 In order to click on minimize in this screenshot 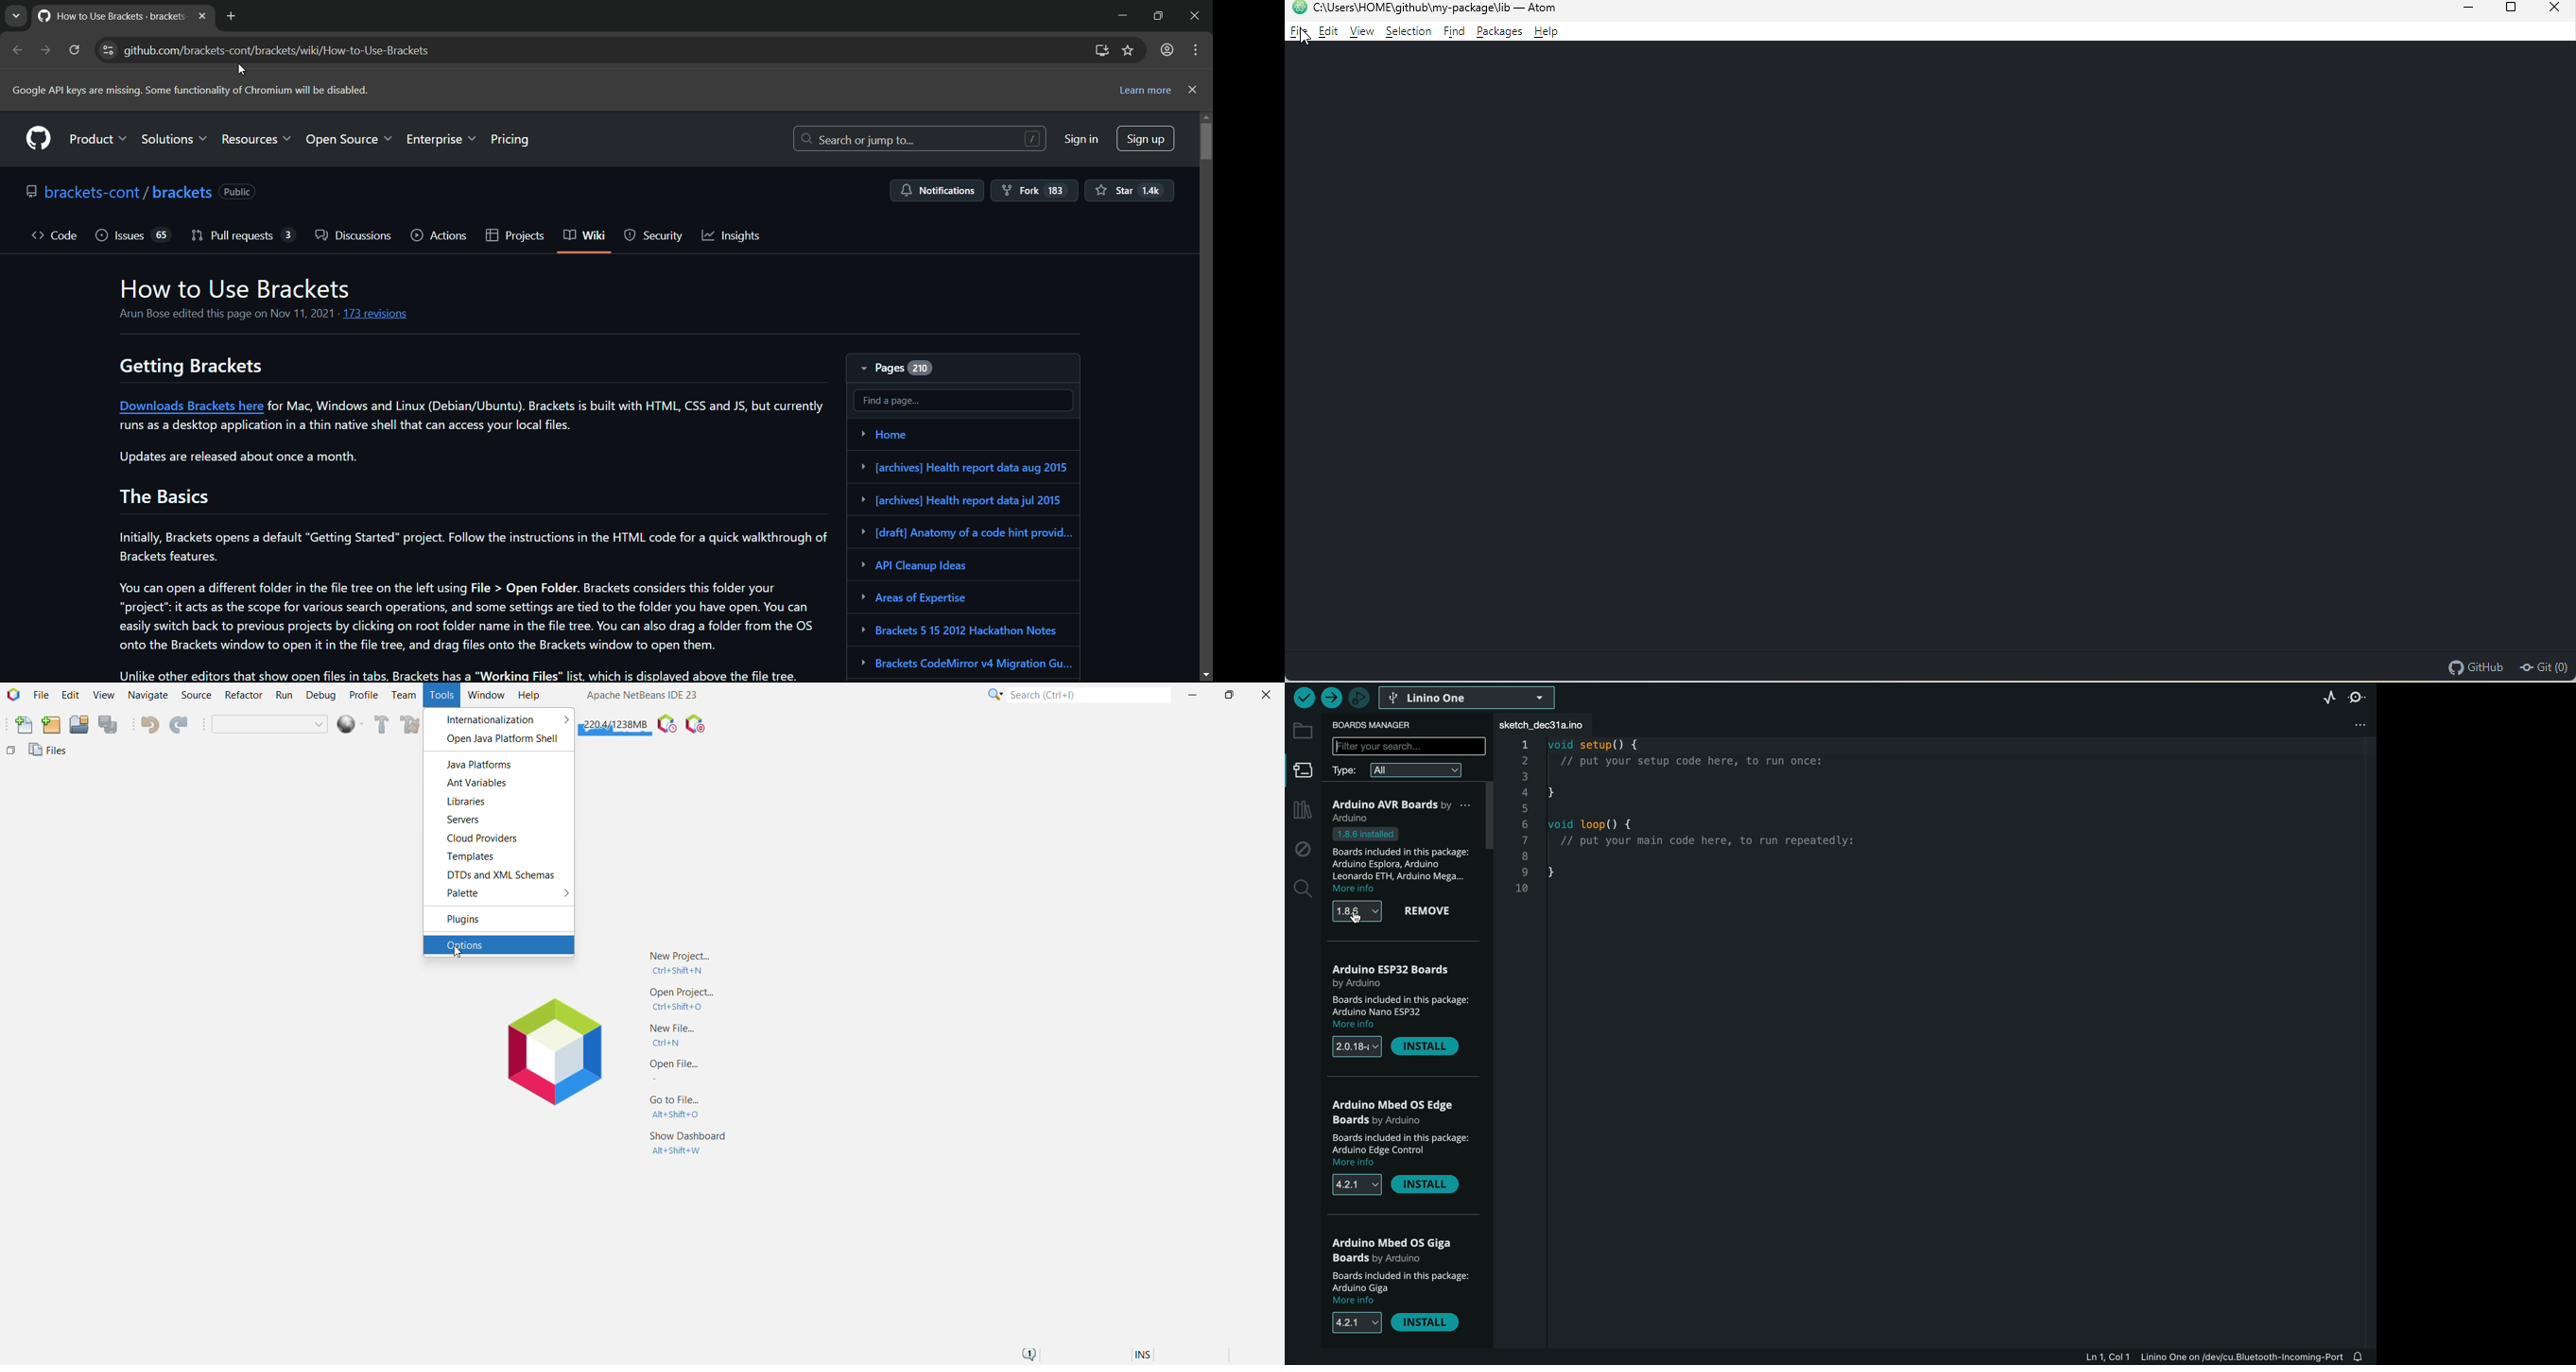, I will do `click(2455, 9)`.